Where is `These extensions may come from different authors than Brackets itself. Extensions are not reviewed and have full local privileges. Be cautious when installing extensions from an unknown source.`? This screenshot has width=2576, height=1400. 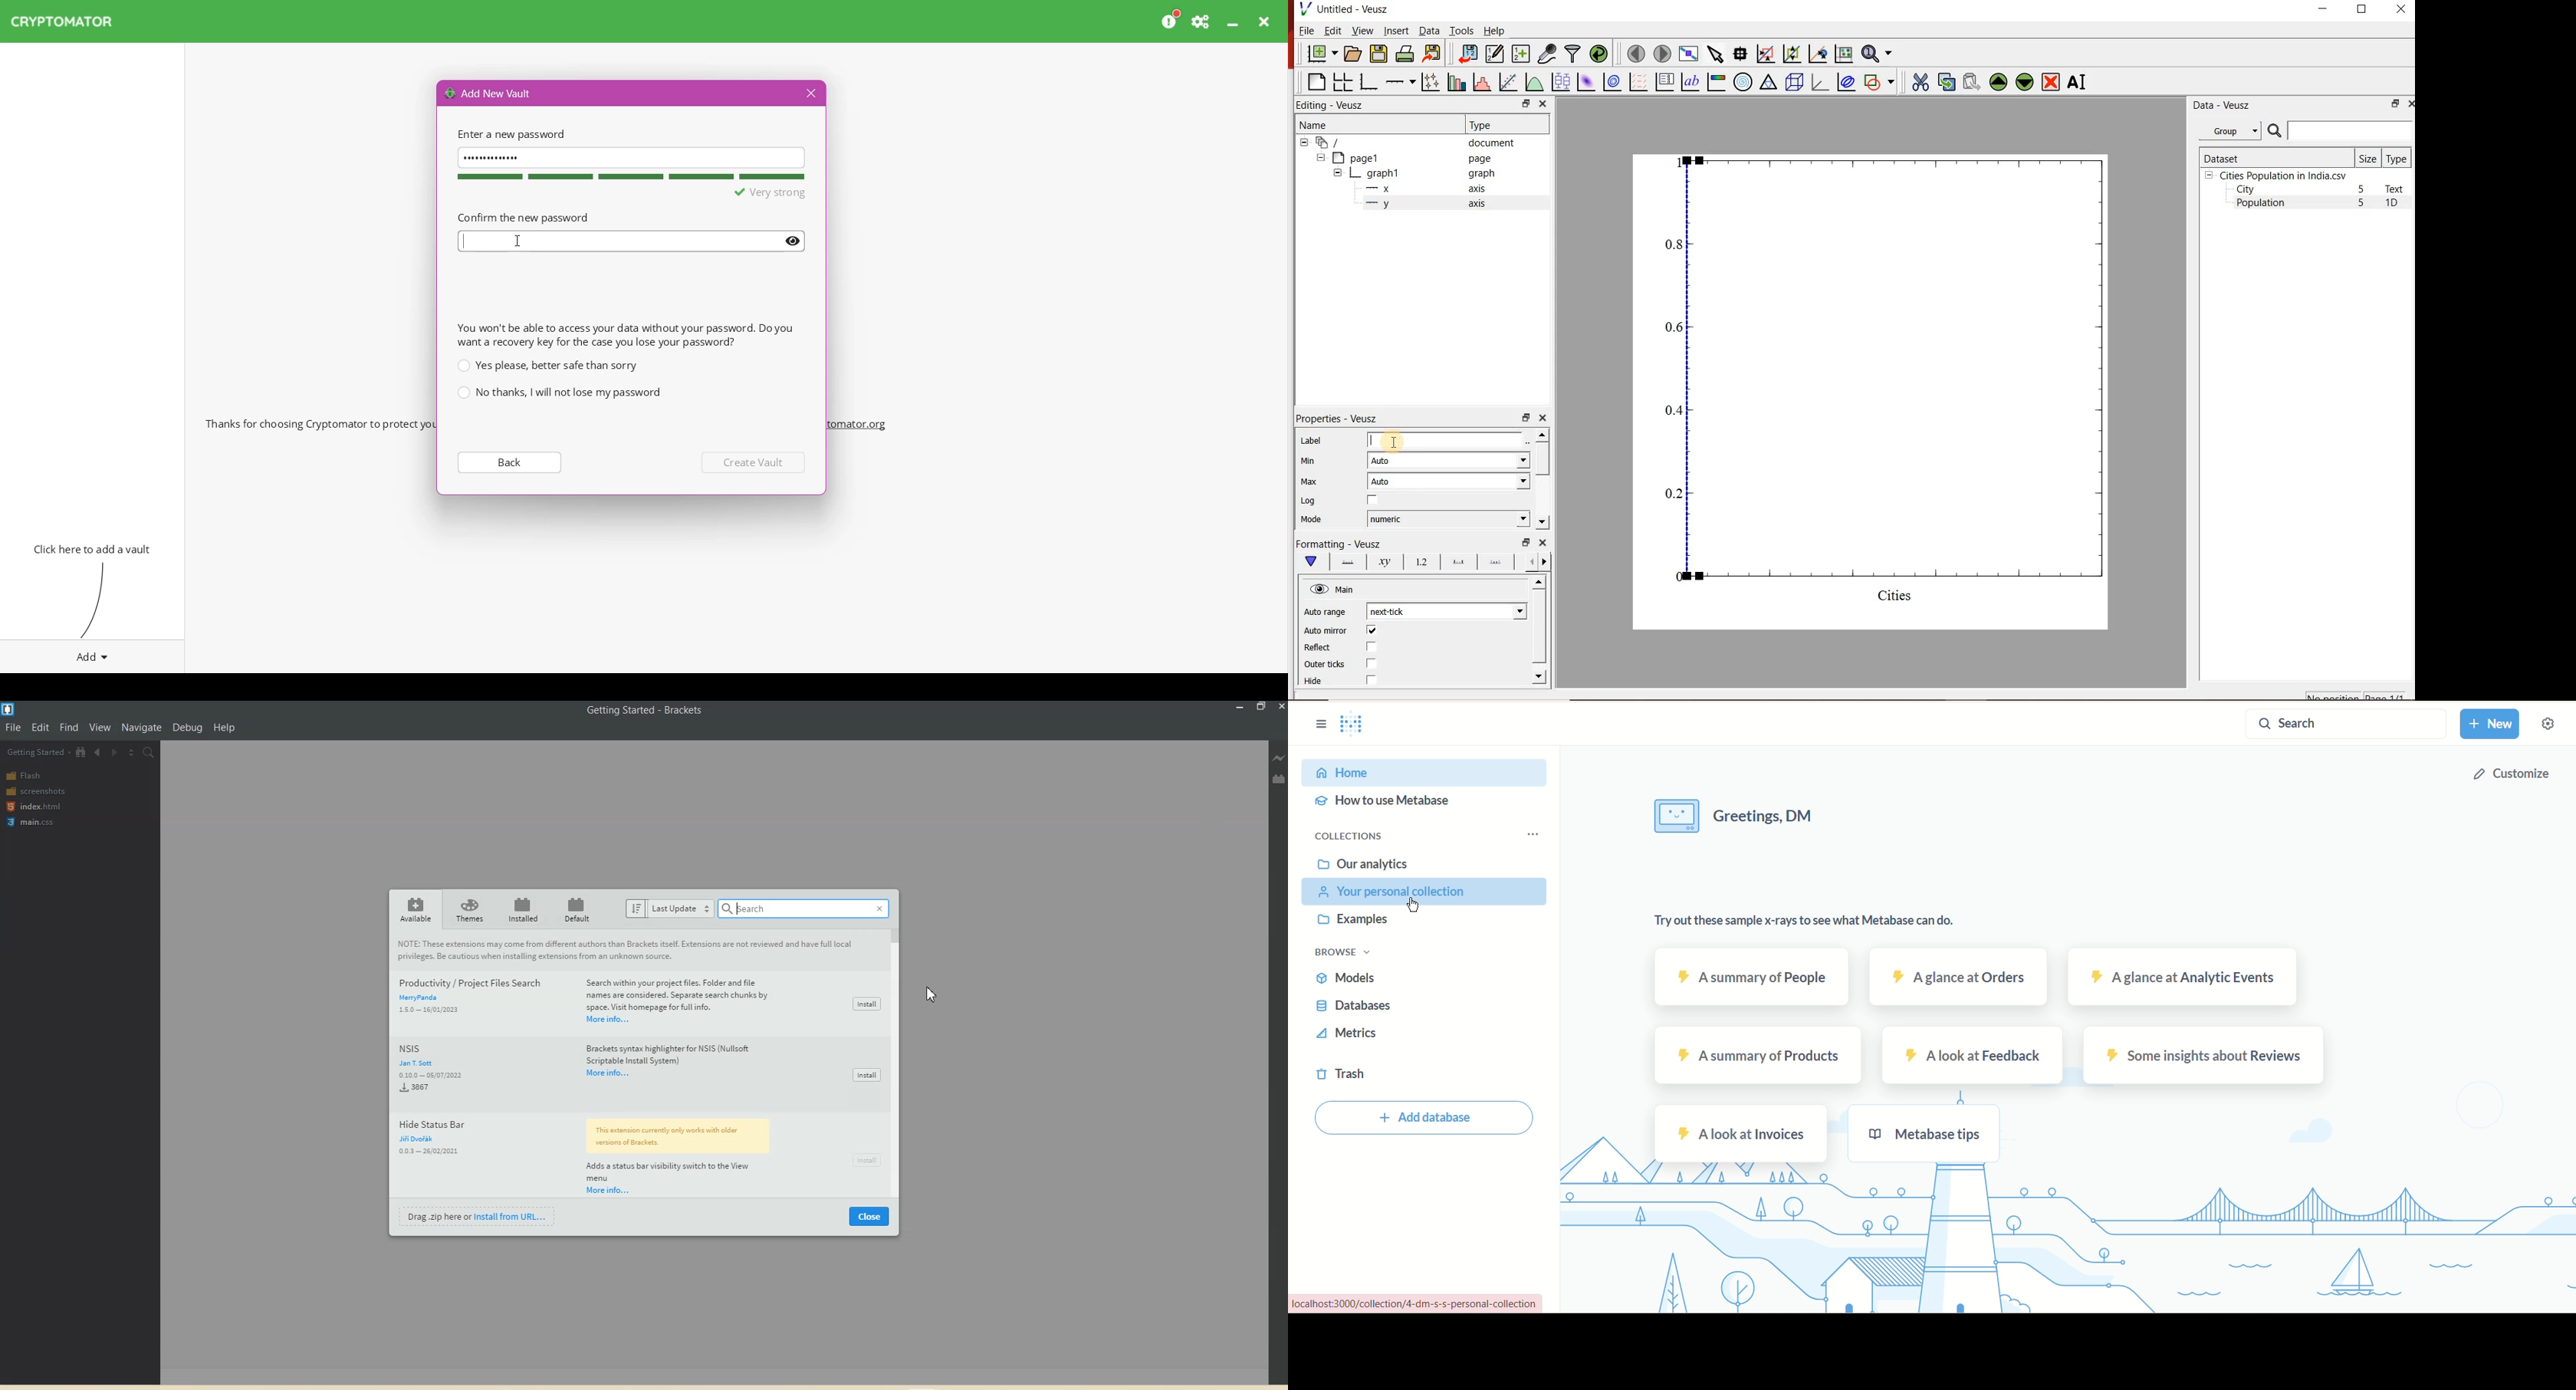 These extensions may come from different authors than Brackets itself. Extensions are not reviewed and have full local privileges. Be cautious when installing extensions from an unknown source. is located at coordinates (631, 951).